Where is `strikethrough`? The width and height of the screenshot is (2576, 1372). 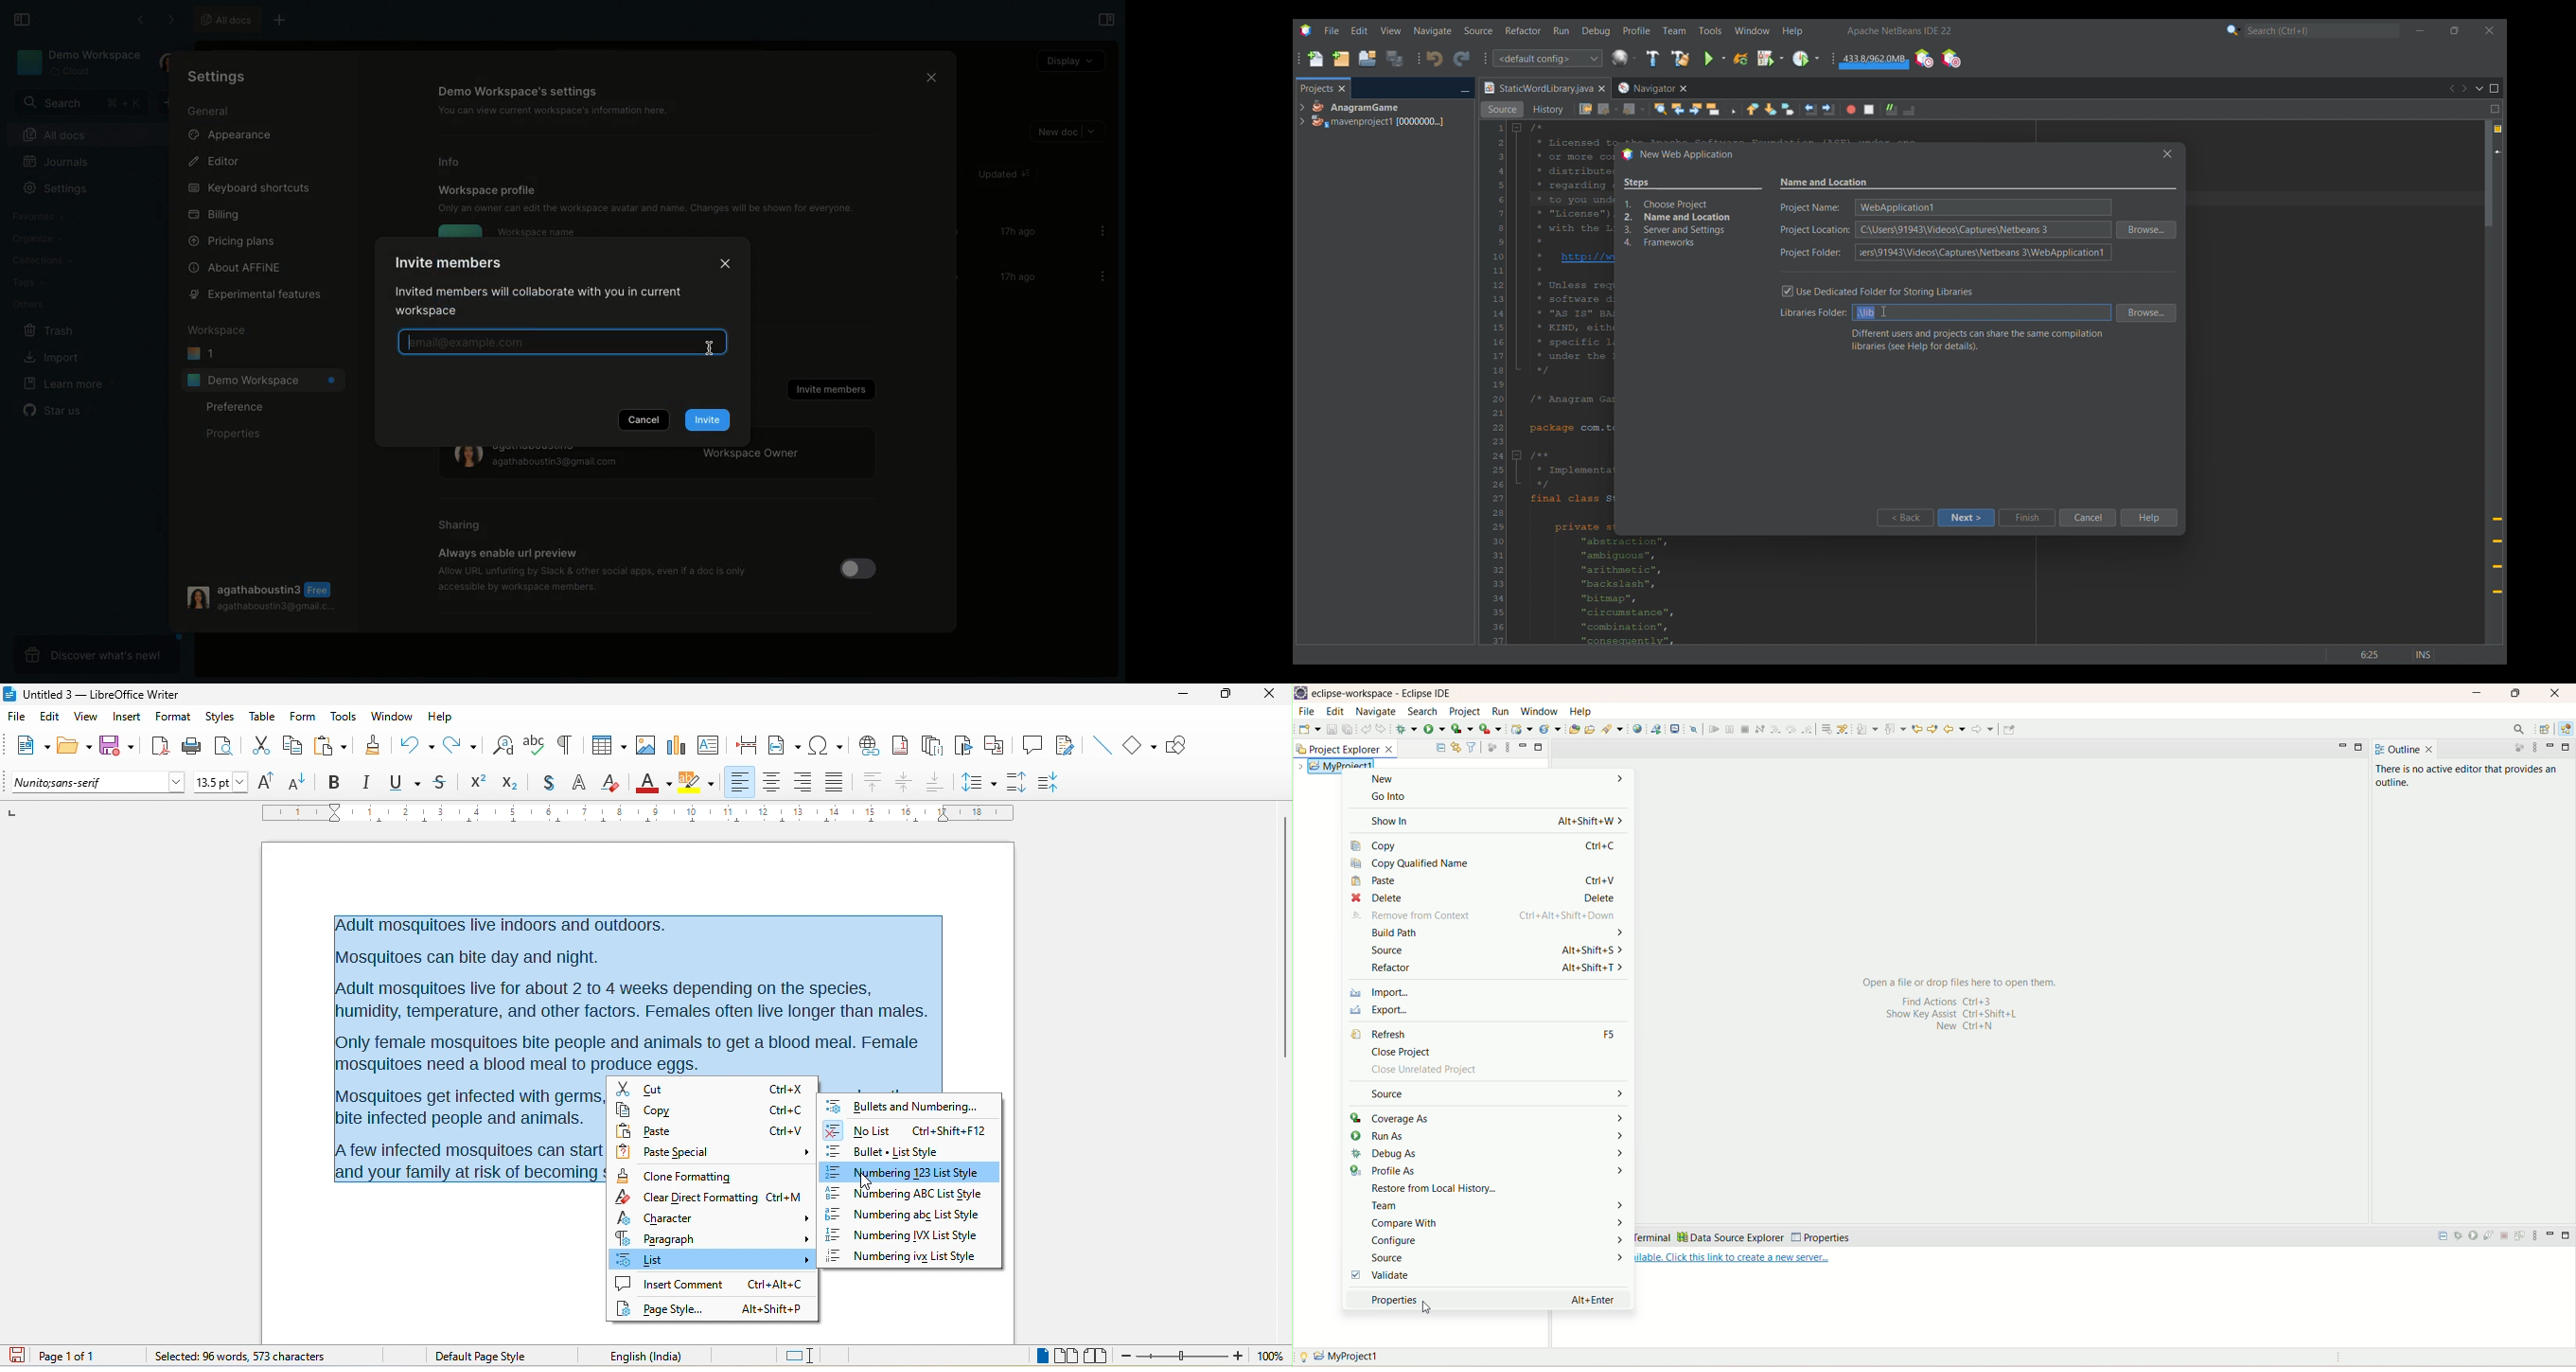
strikethrough is located at coordinates (441, 784).